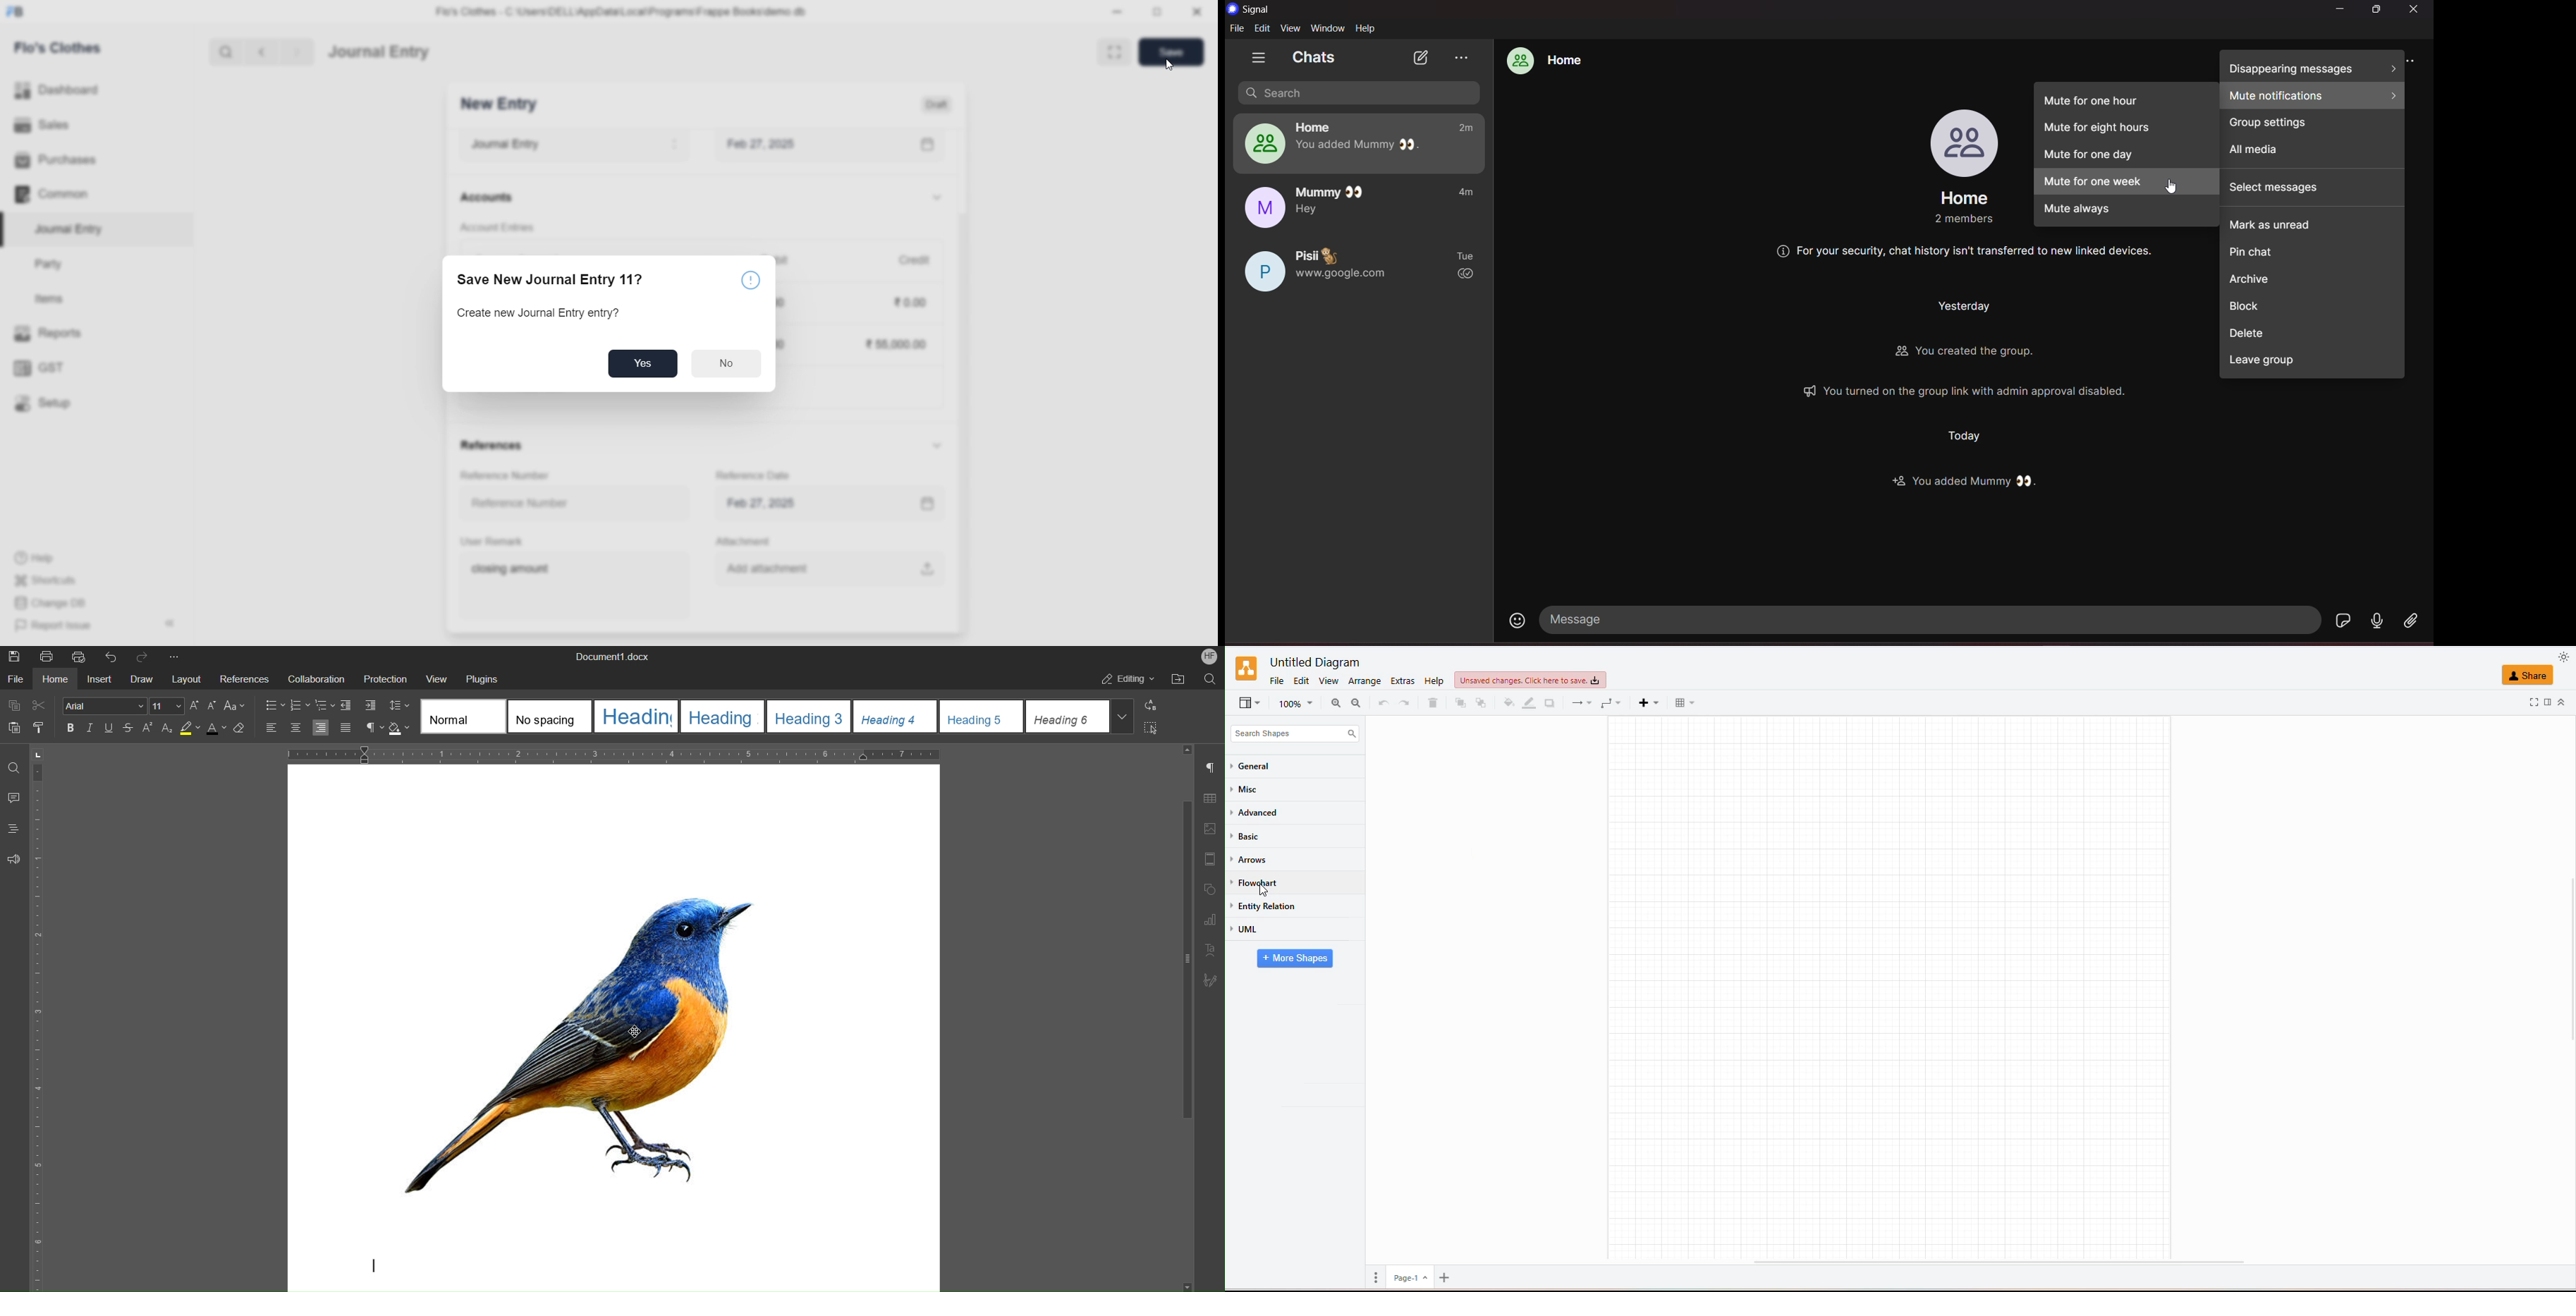 This screenshot has width=2576, height=1316. Describe the element at coordinates (2311, 280) in the screenshot. I see `archieve` at that location.